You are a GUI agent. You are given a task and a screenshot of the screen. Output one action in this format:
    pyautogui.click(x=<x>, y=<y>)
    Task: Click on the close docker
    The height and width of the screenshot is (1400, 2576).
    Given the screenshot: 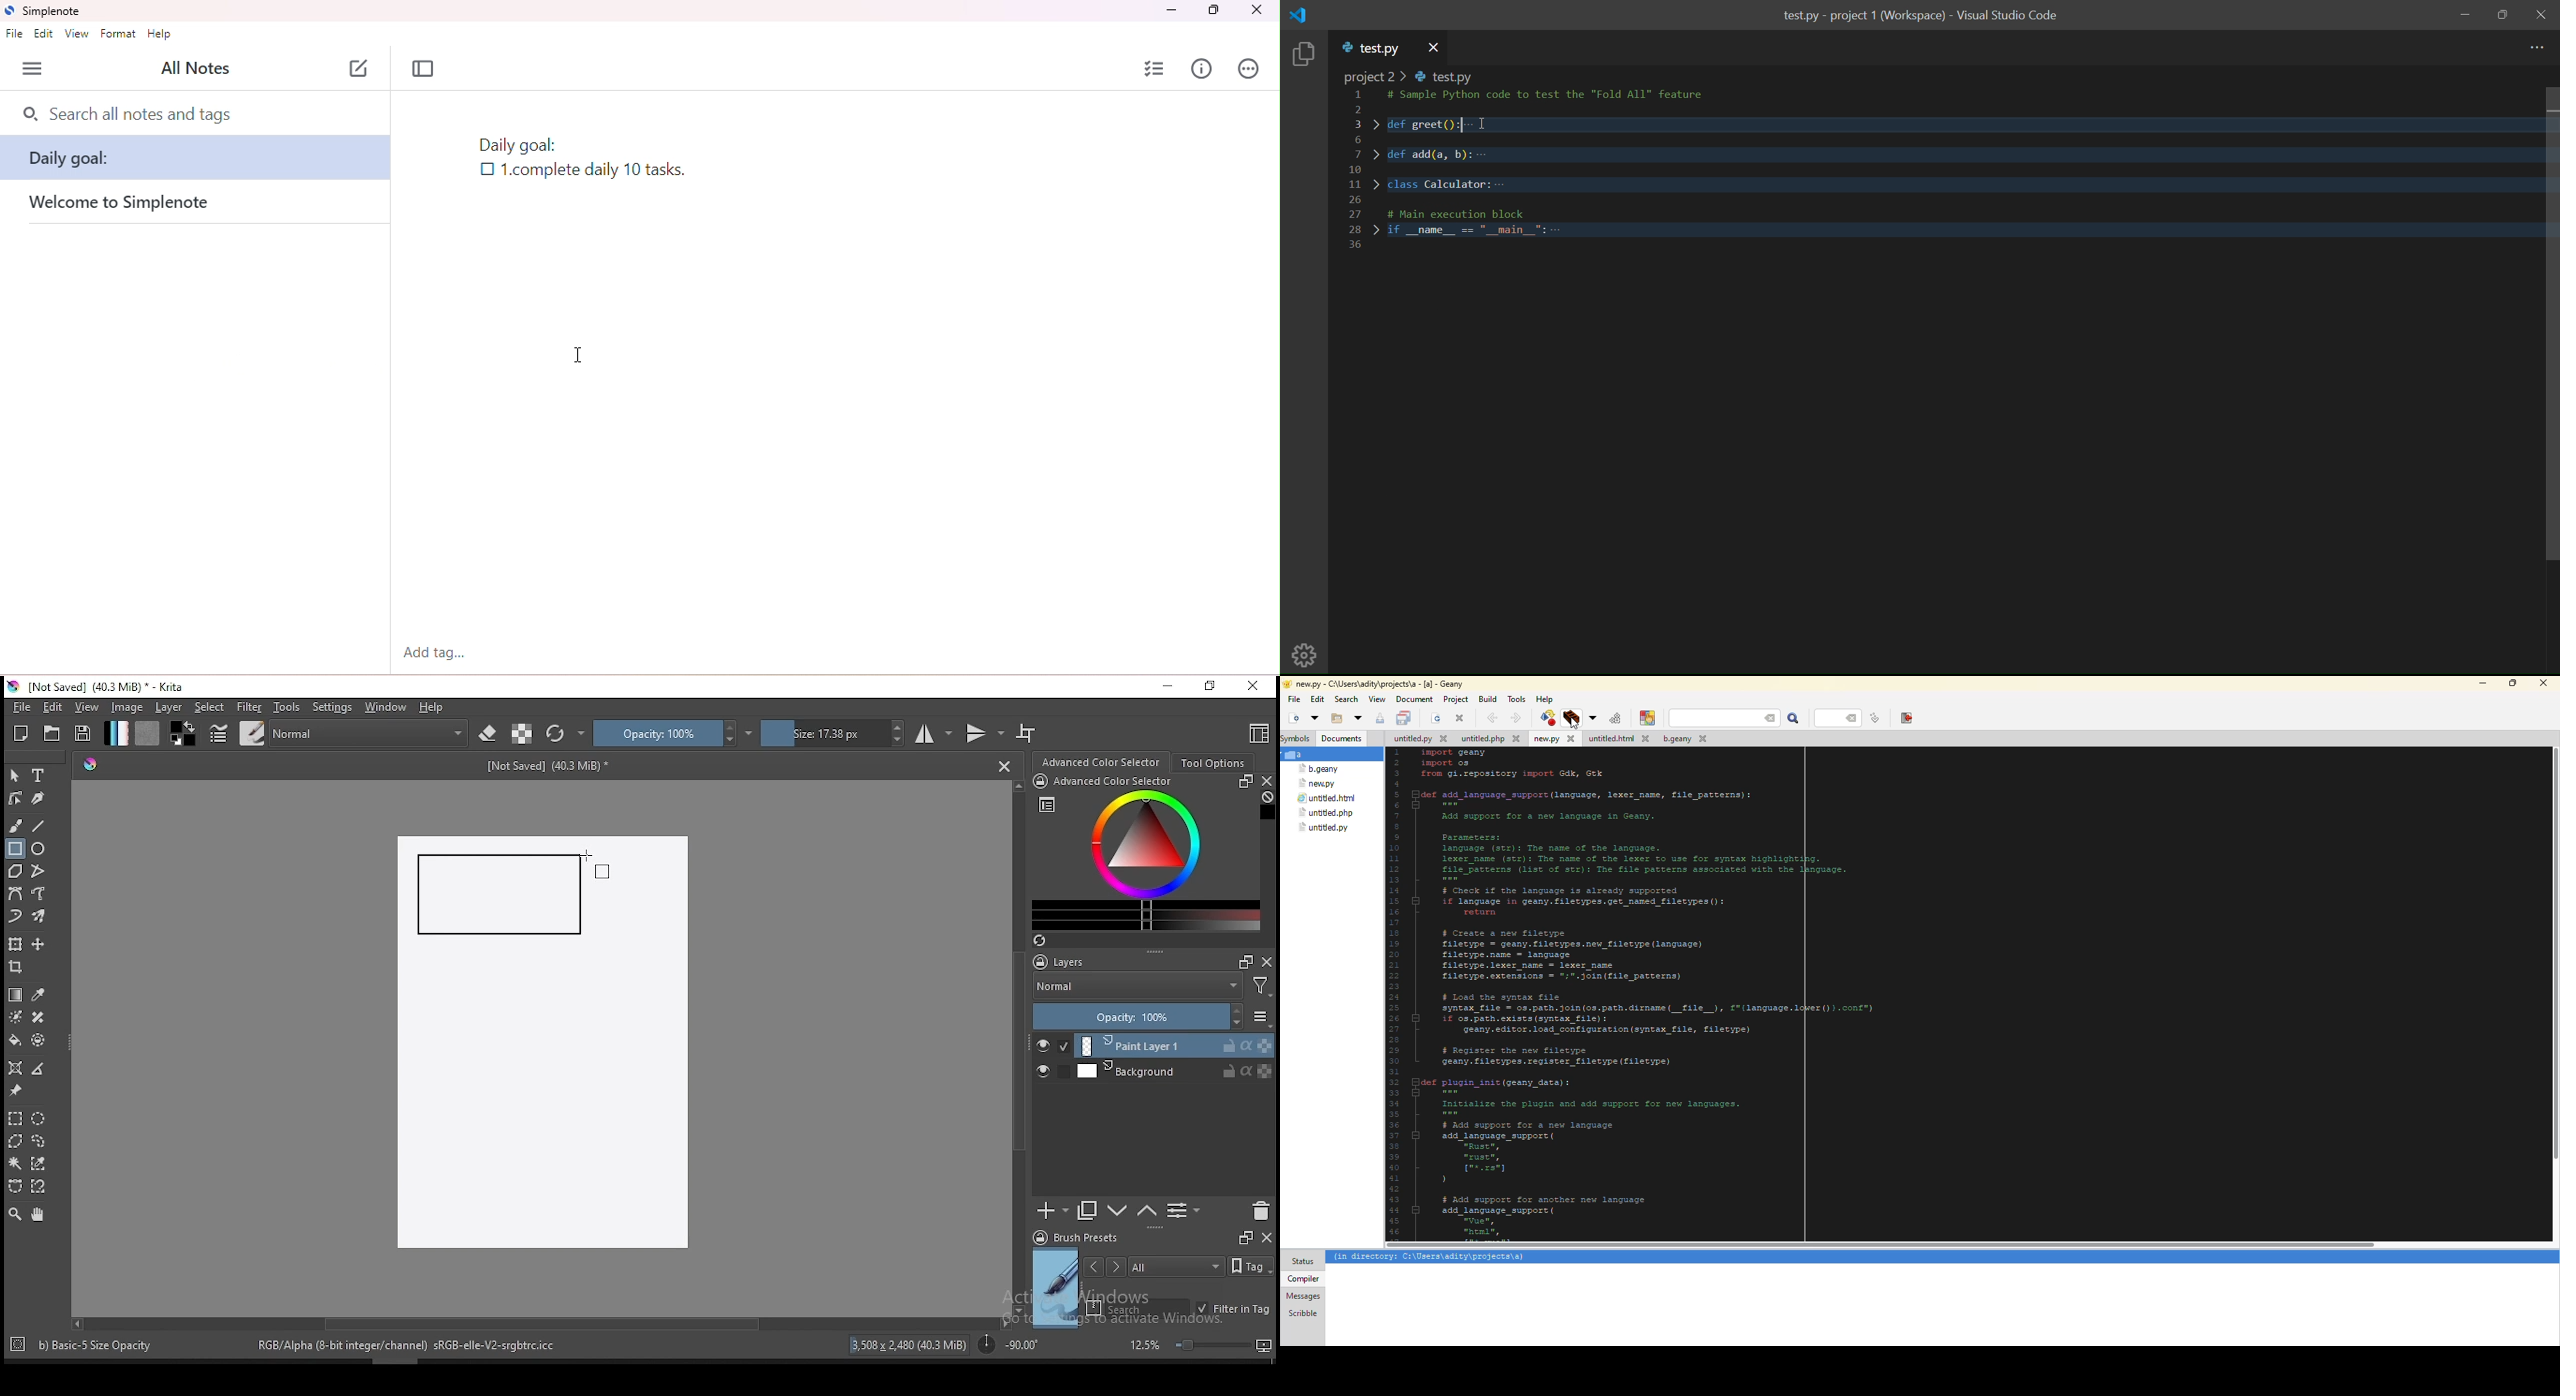 What is the action you would take?
    pyautogui.click(x=1267, y=961)
    